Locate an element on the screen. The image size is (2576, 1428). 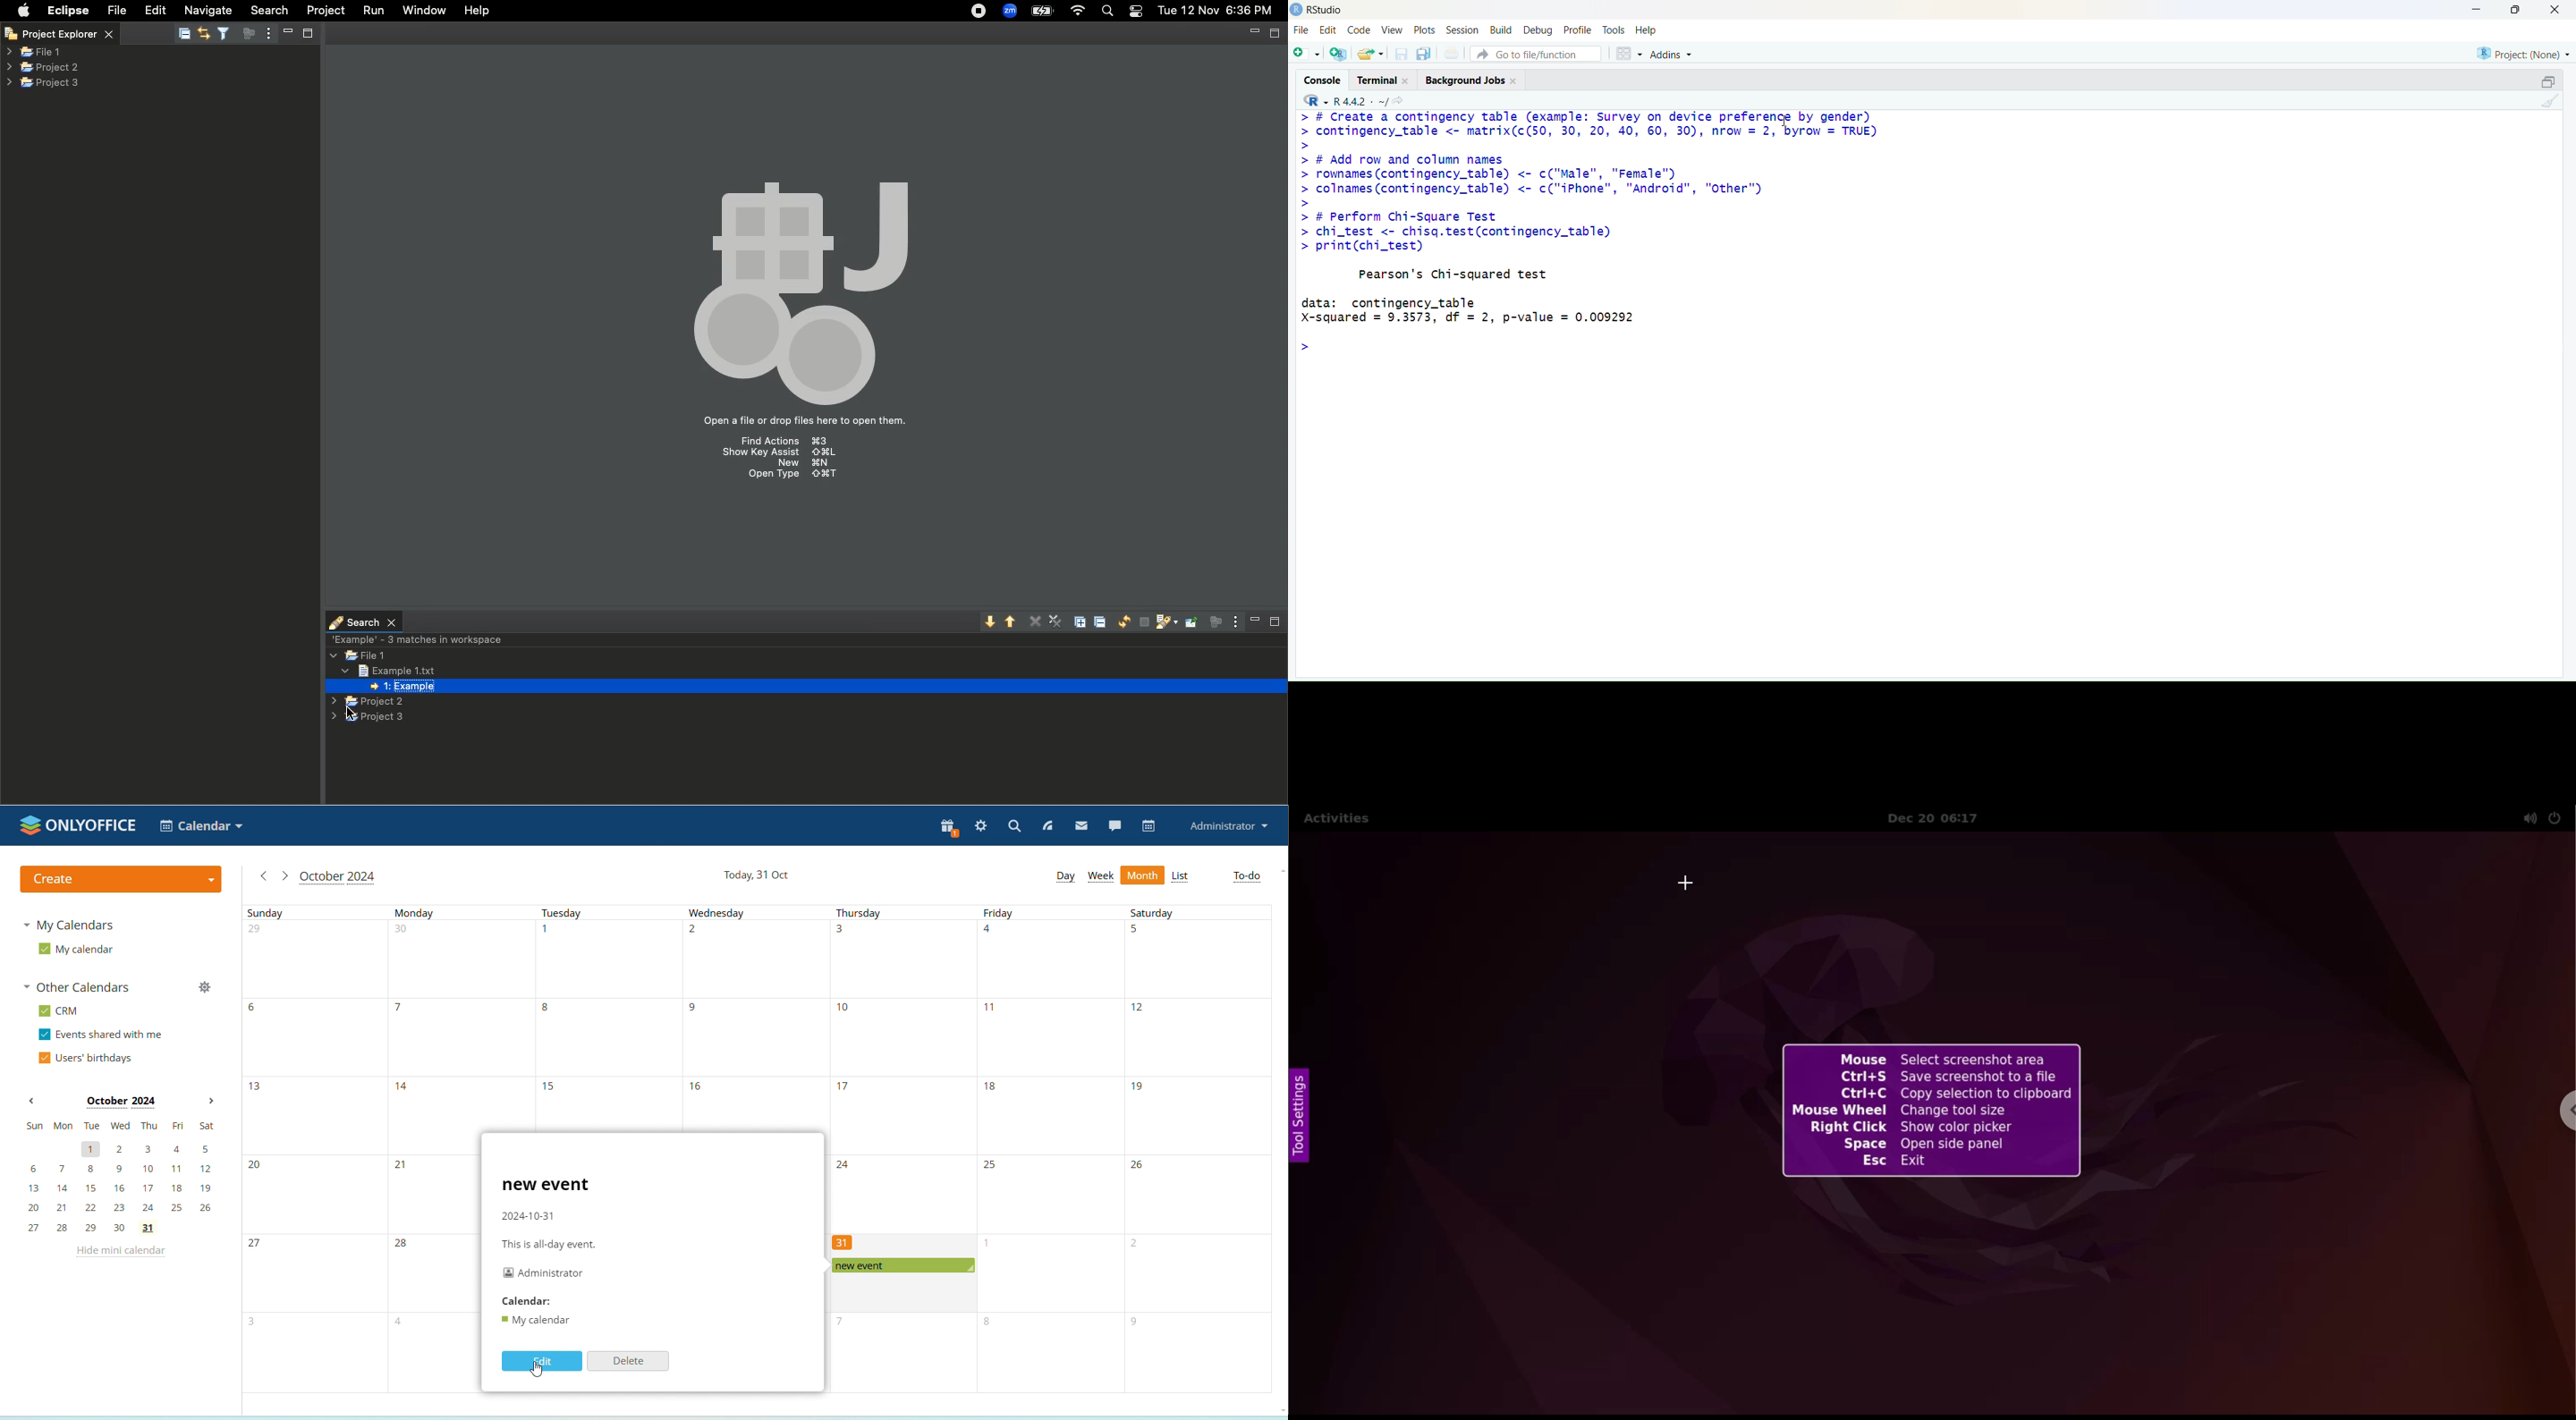
add R file is located at coordinates (1339, 54).